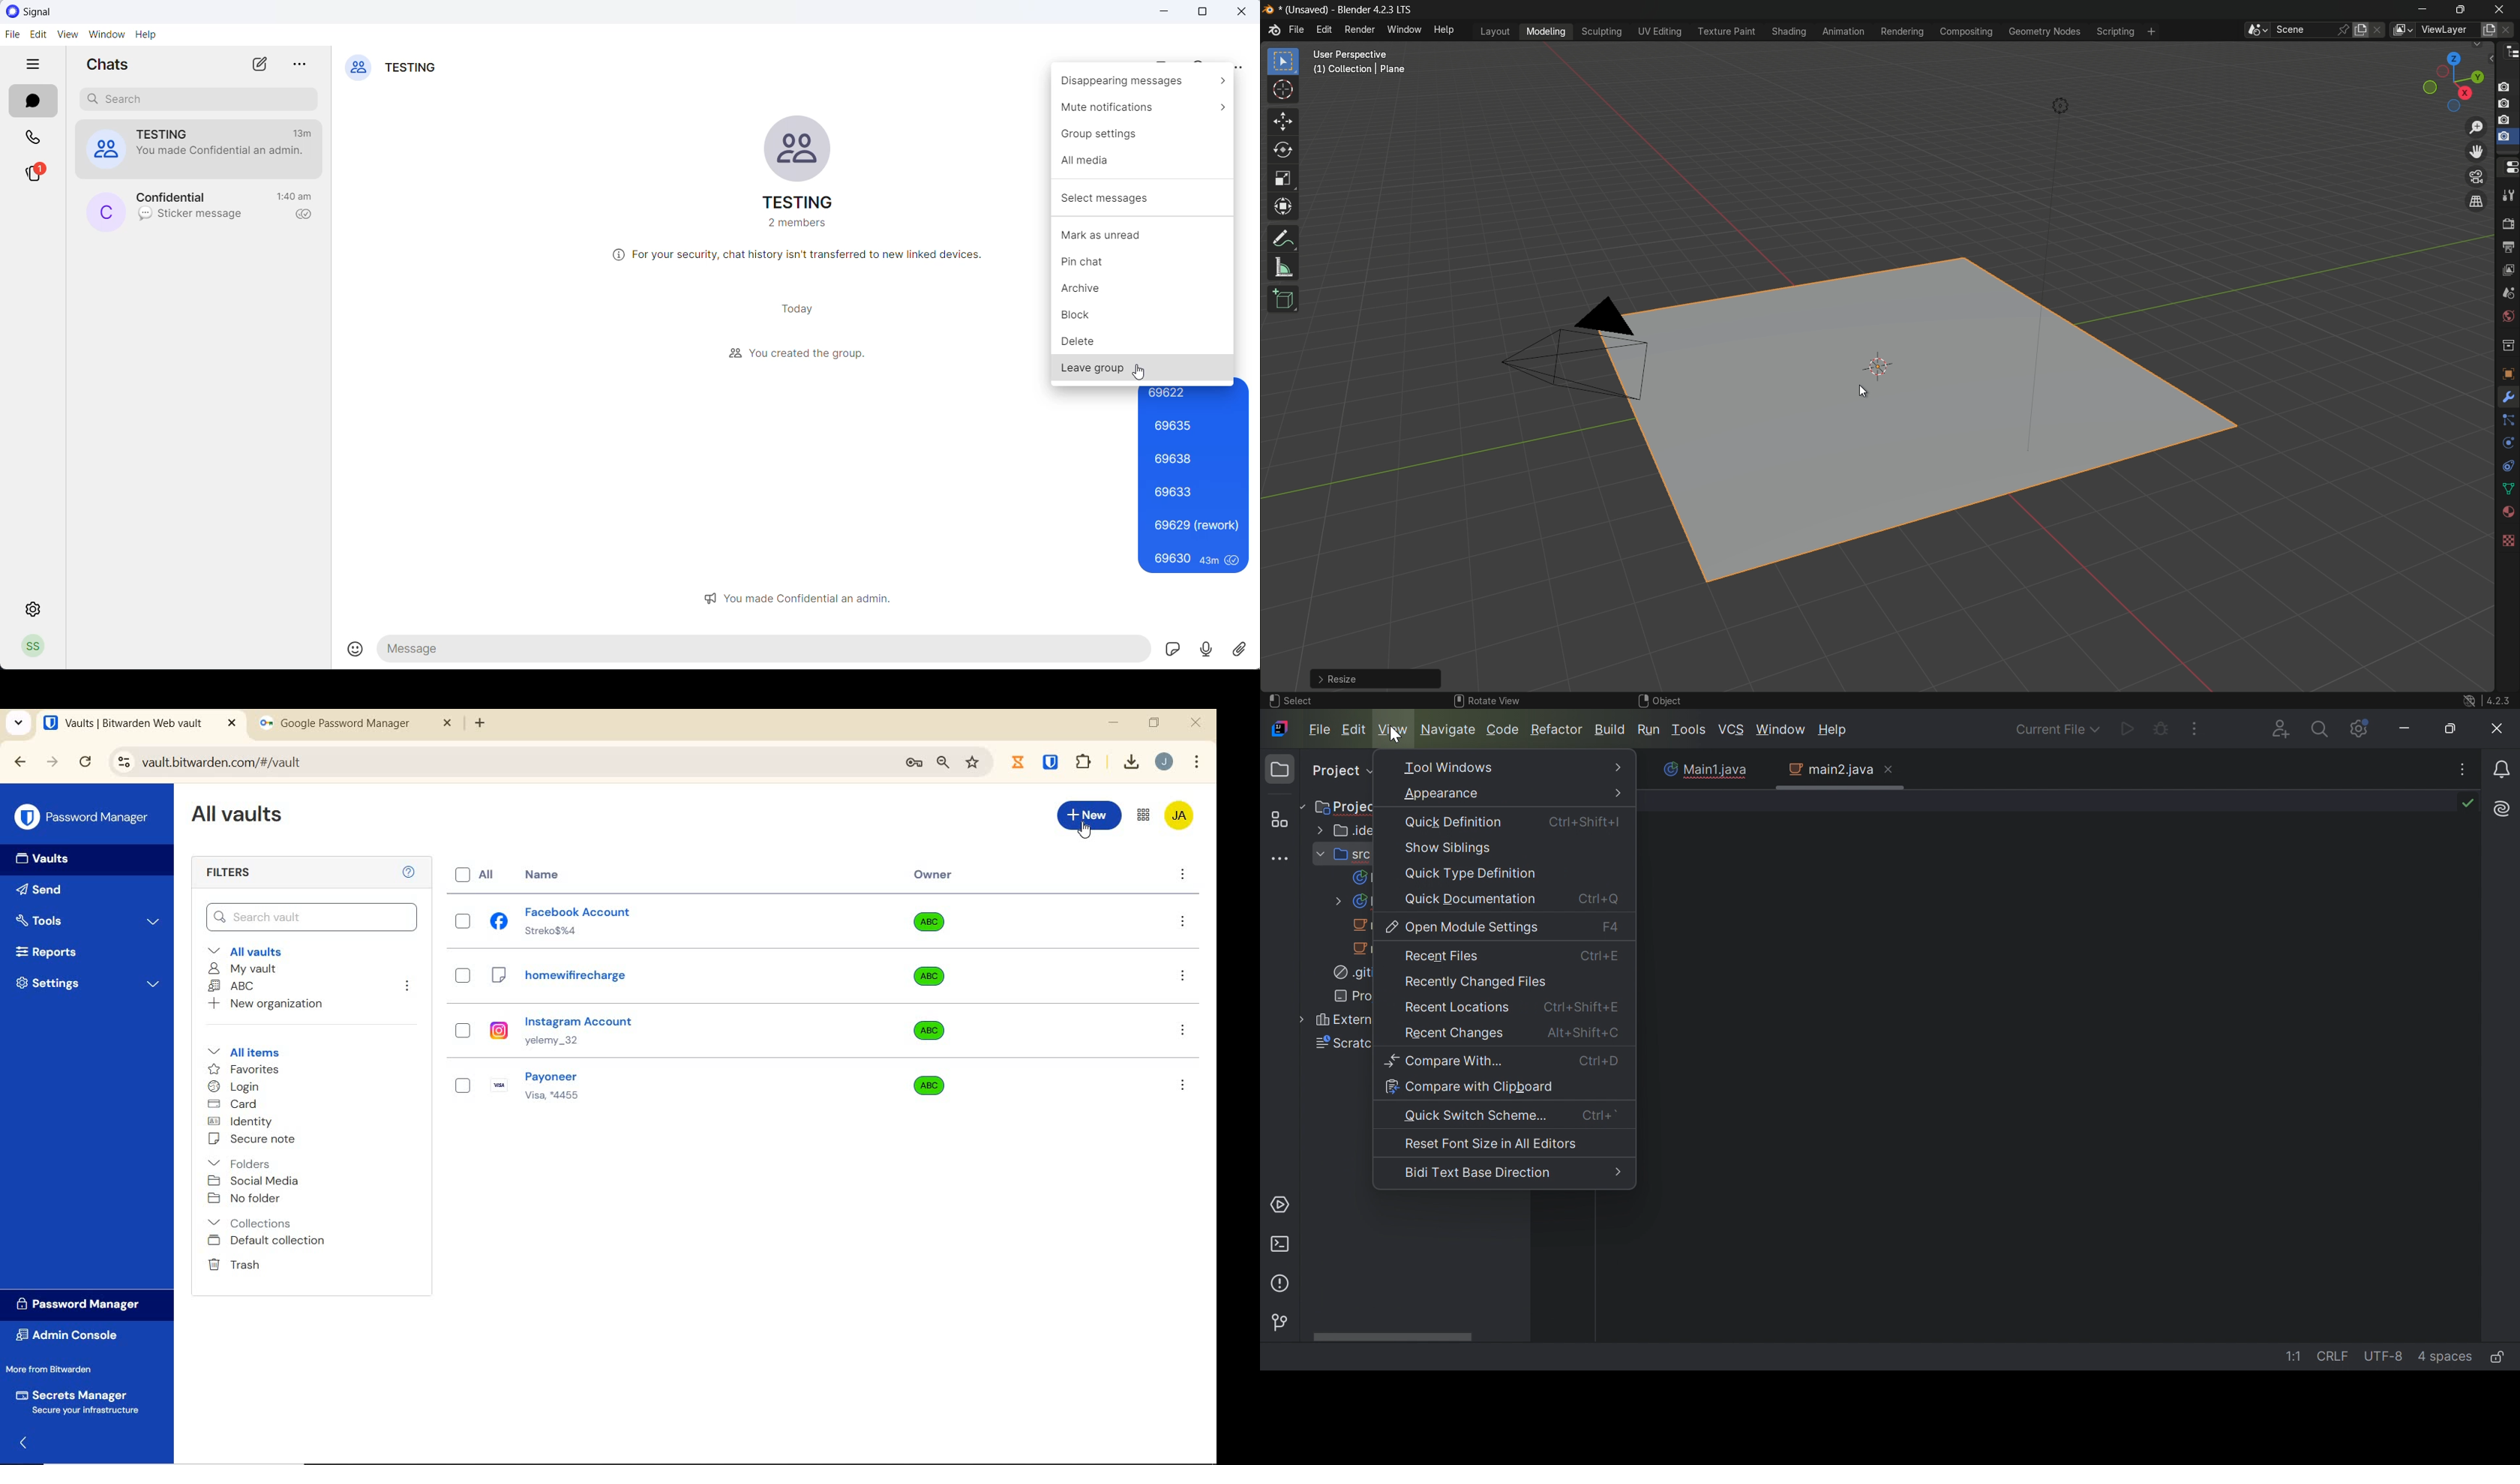 Image resolution: width=2520 pixels, height=1484 pixels. I want to click on identity, so click(240, 1122).